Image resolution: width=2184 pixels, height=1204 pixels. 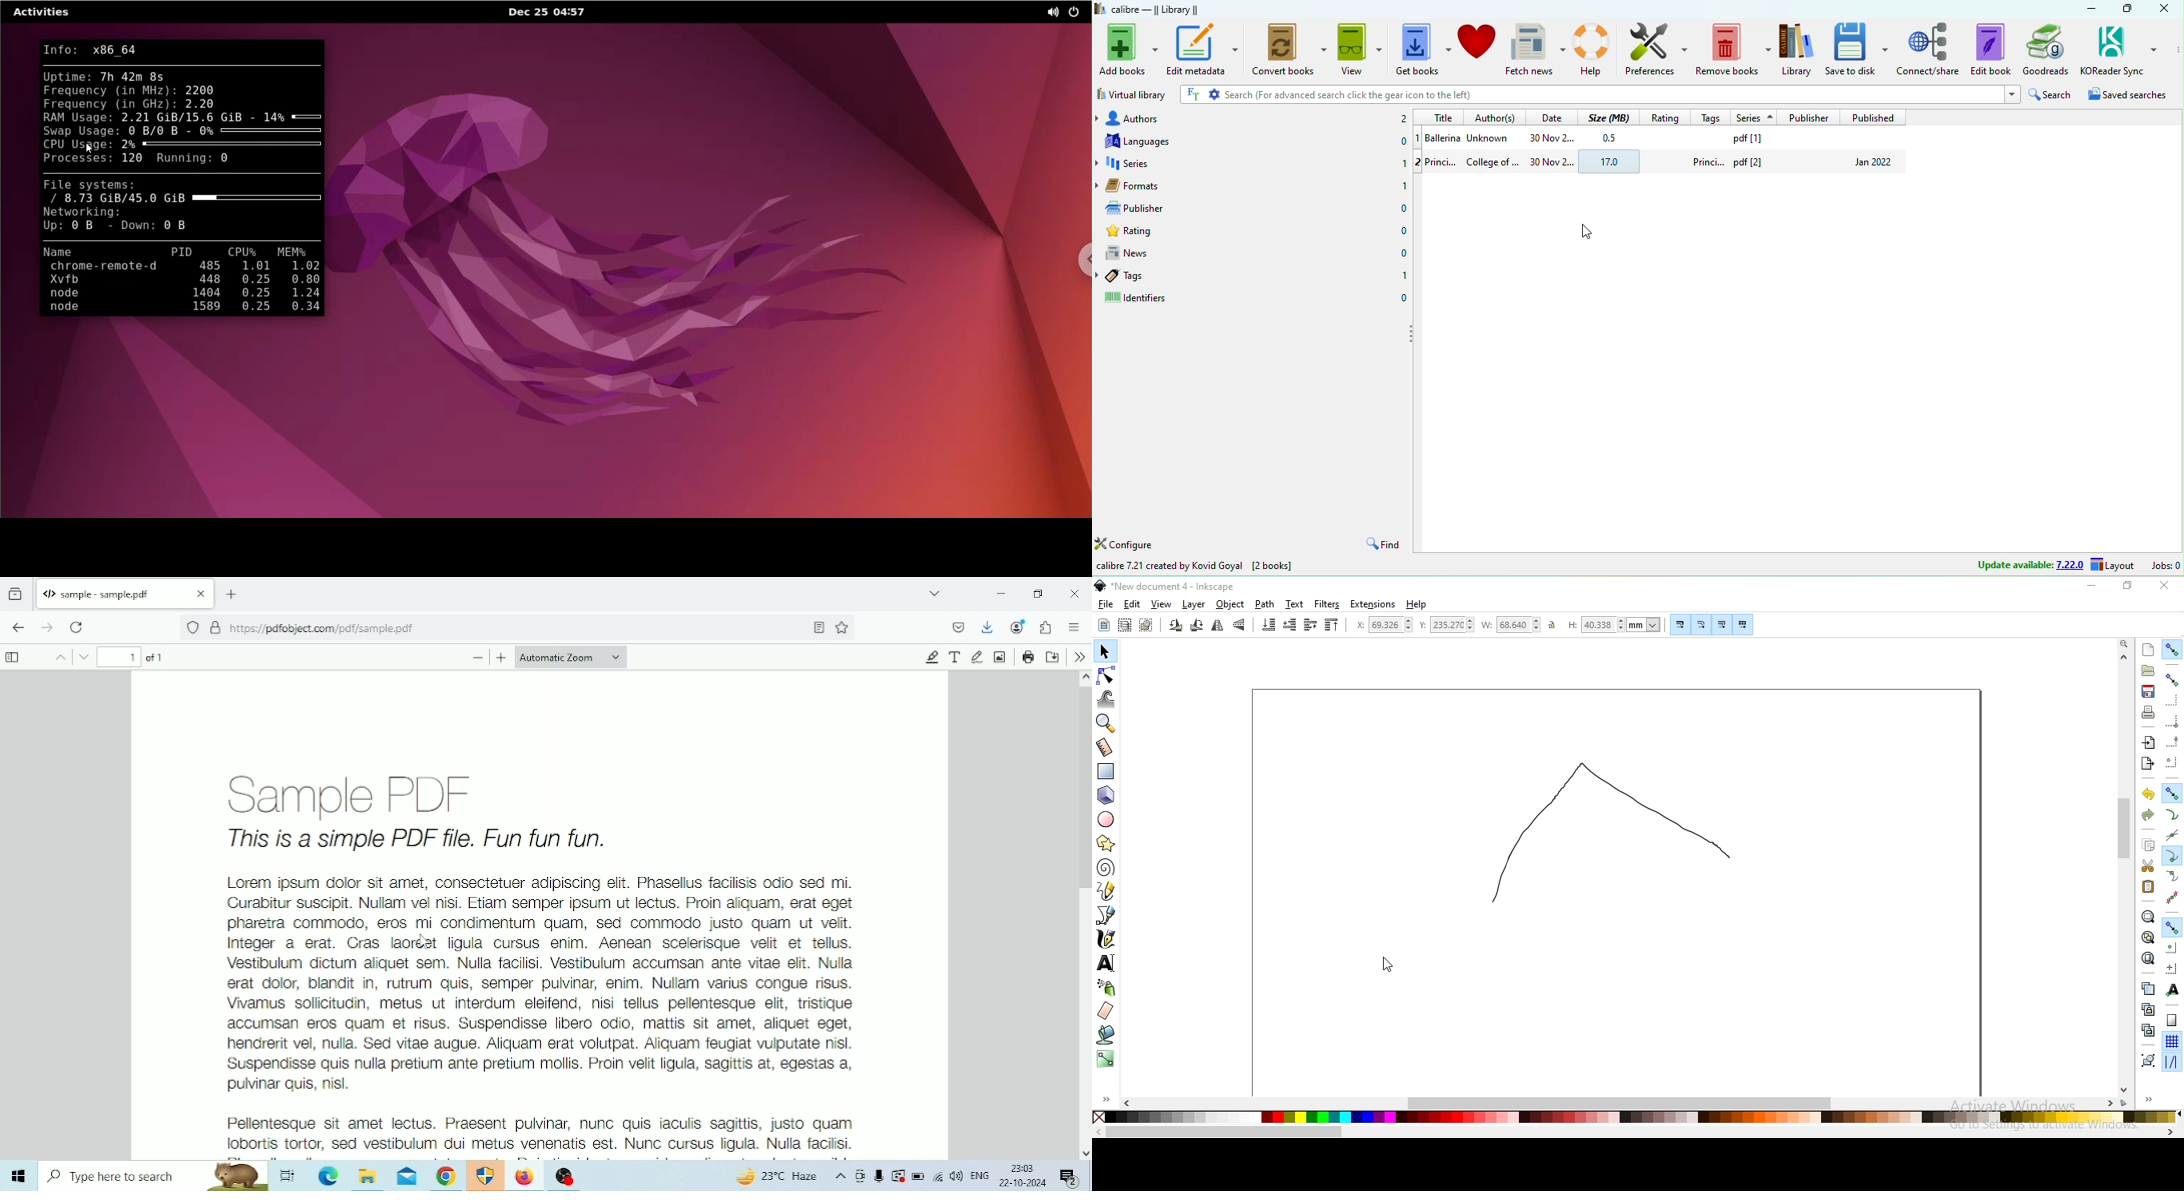 What do you see at coordinates (1080, 656) in the screenshot?
I see `Tools` at bounding box center [1080, 656].